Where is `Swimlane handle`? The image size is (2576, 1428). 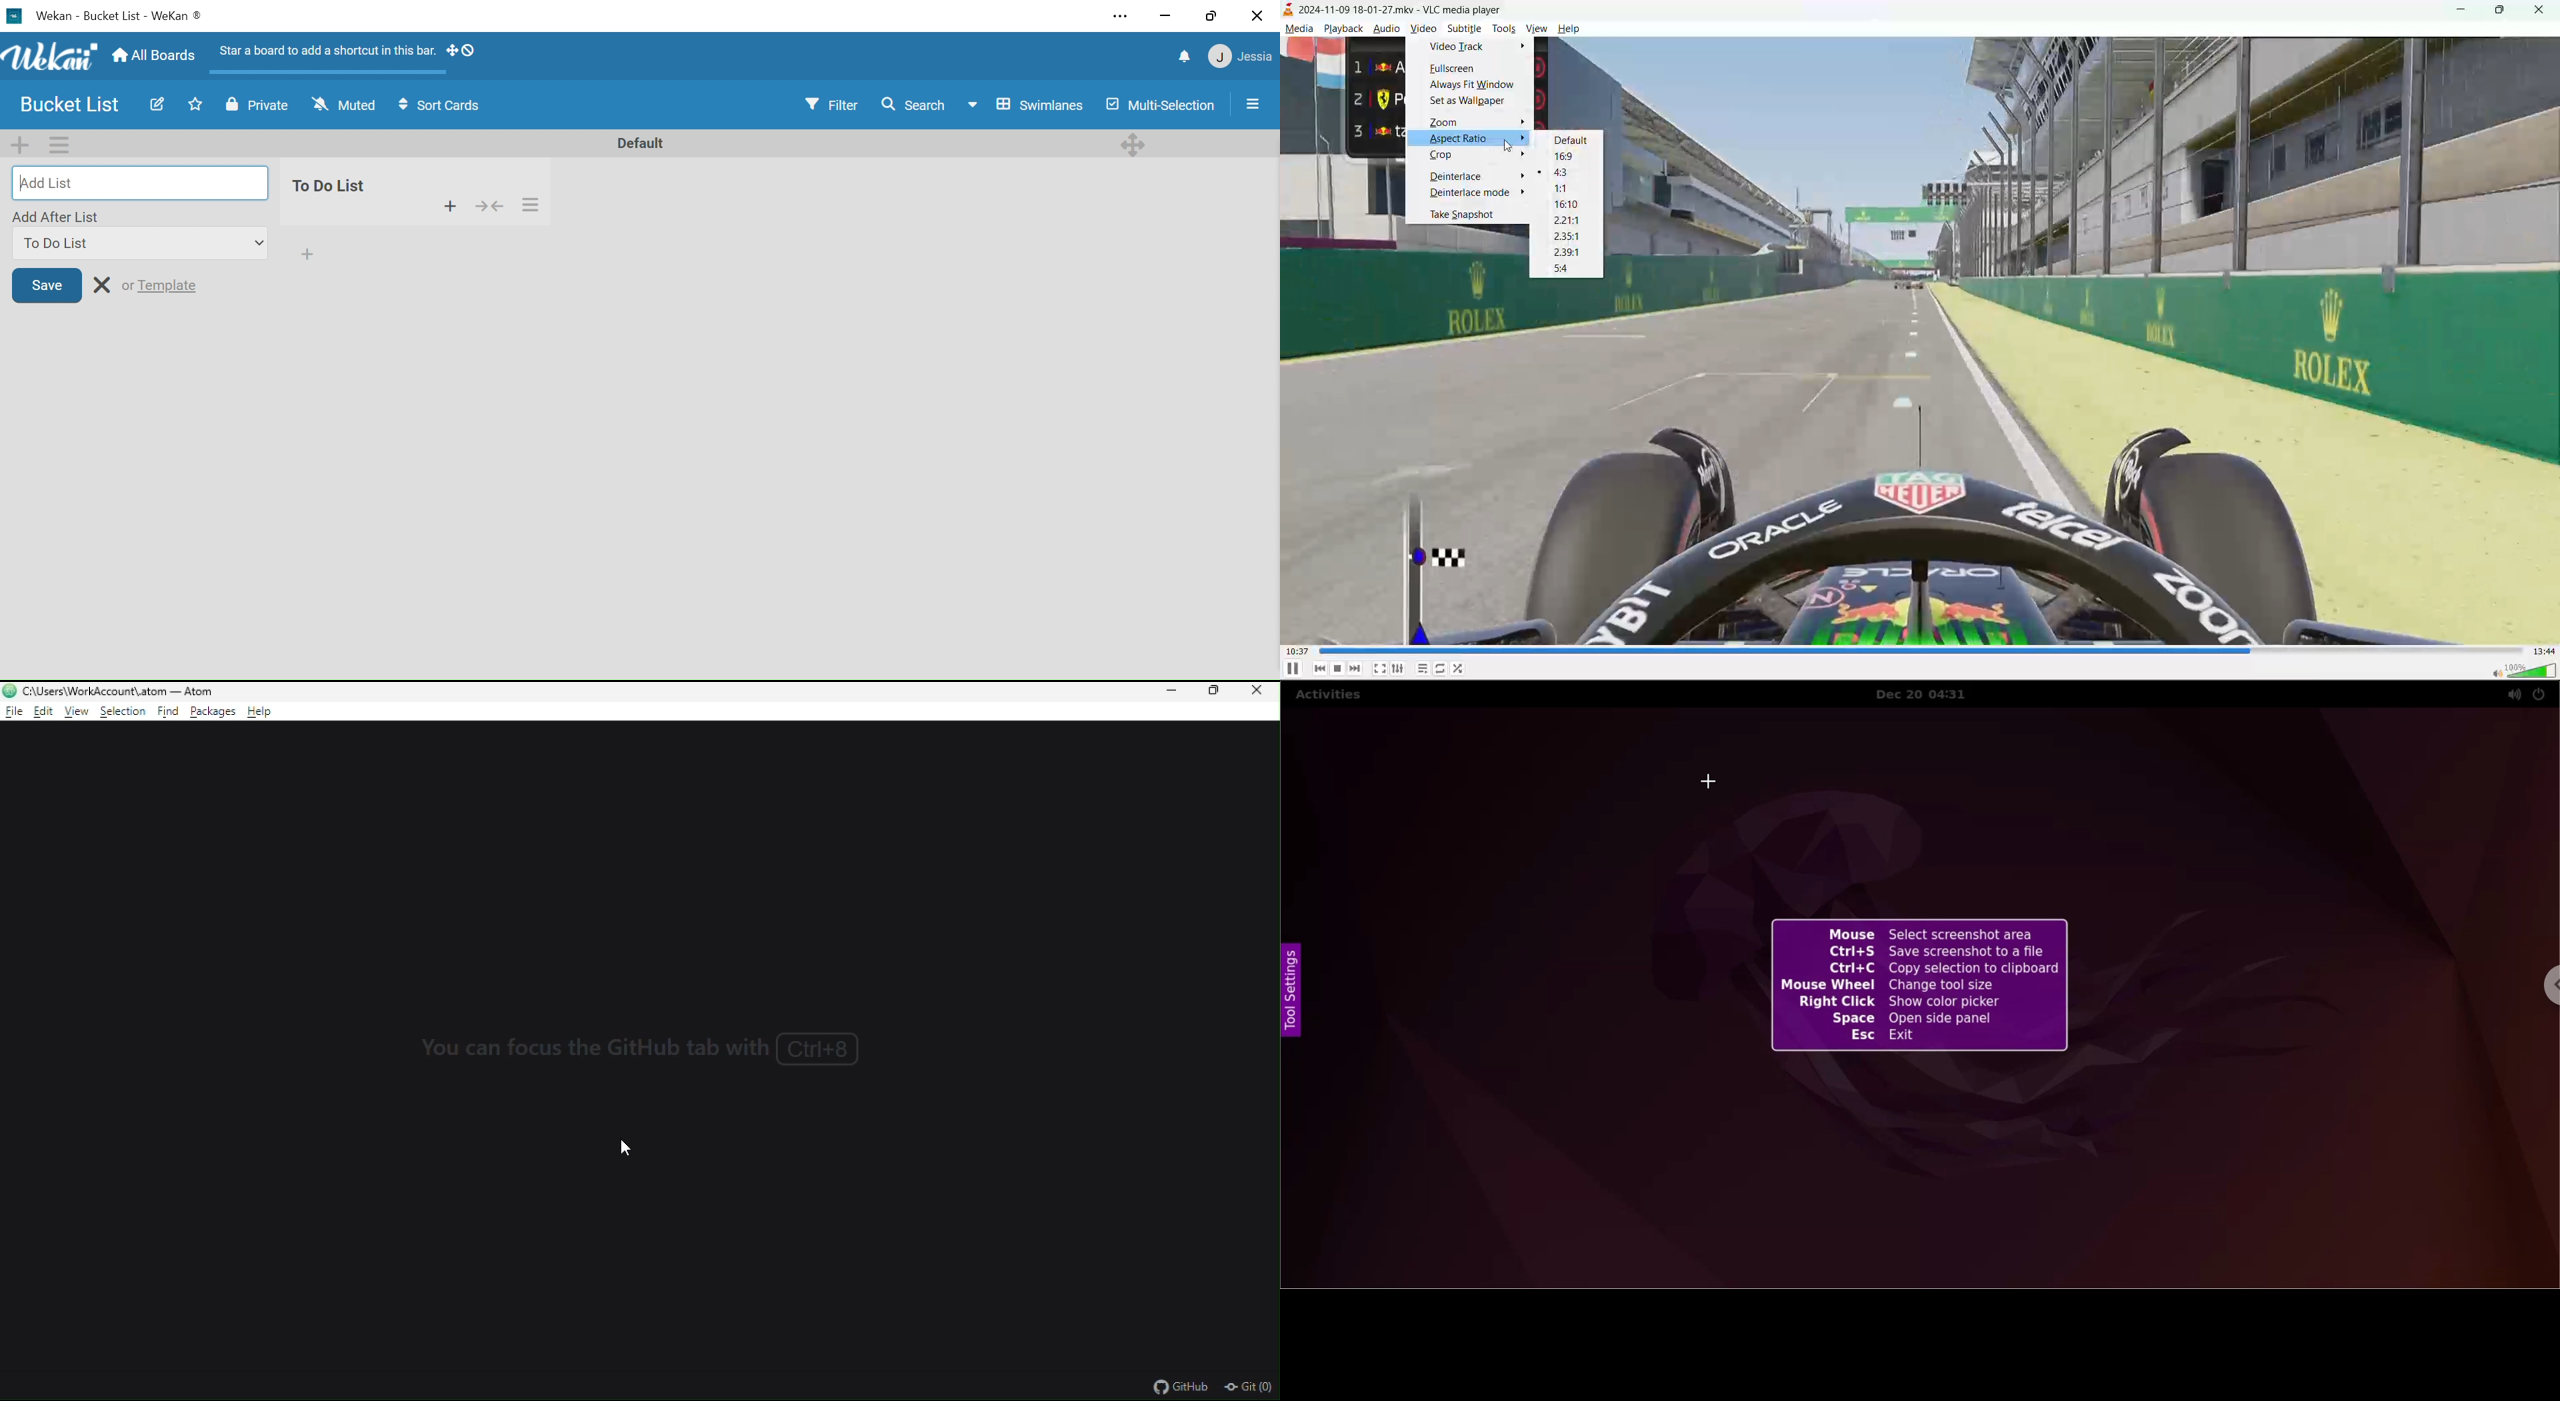 Swimlane handle is located at coordinates (1134, 143).